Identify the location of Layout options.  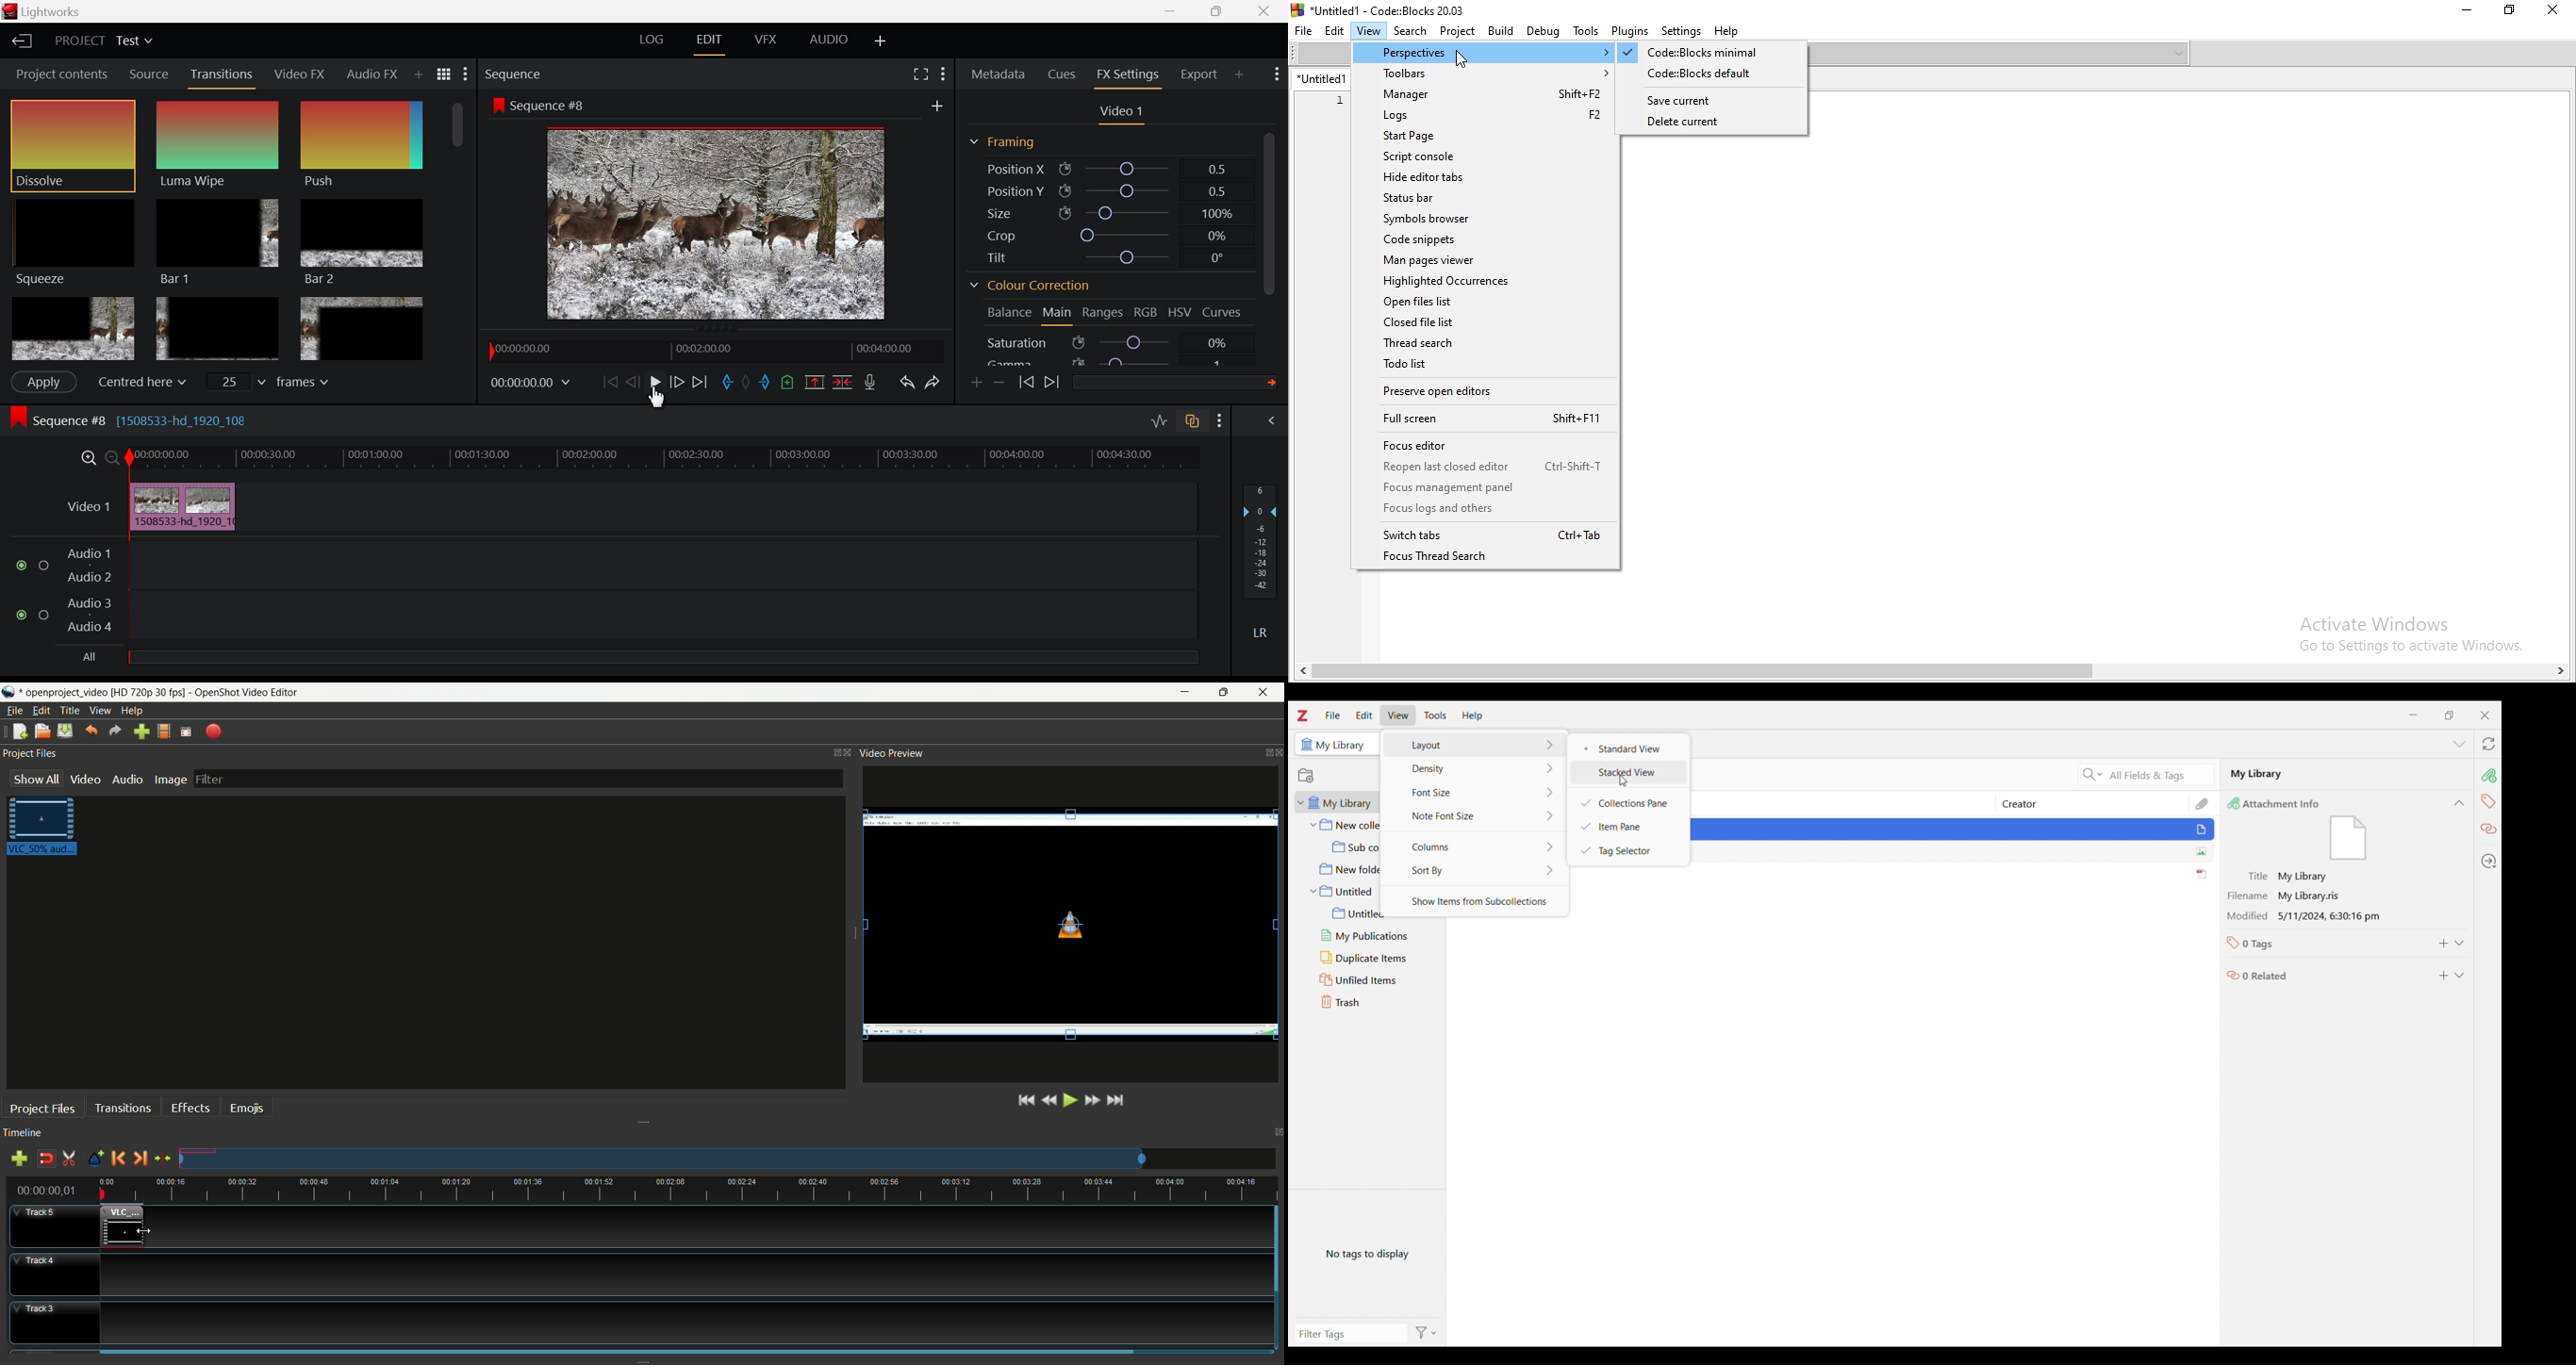
(1474, 745).